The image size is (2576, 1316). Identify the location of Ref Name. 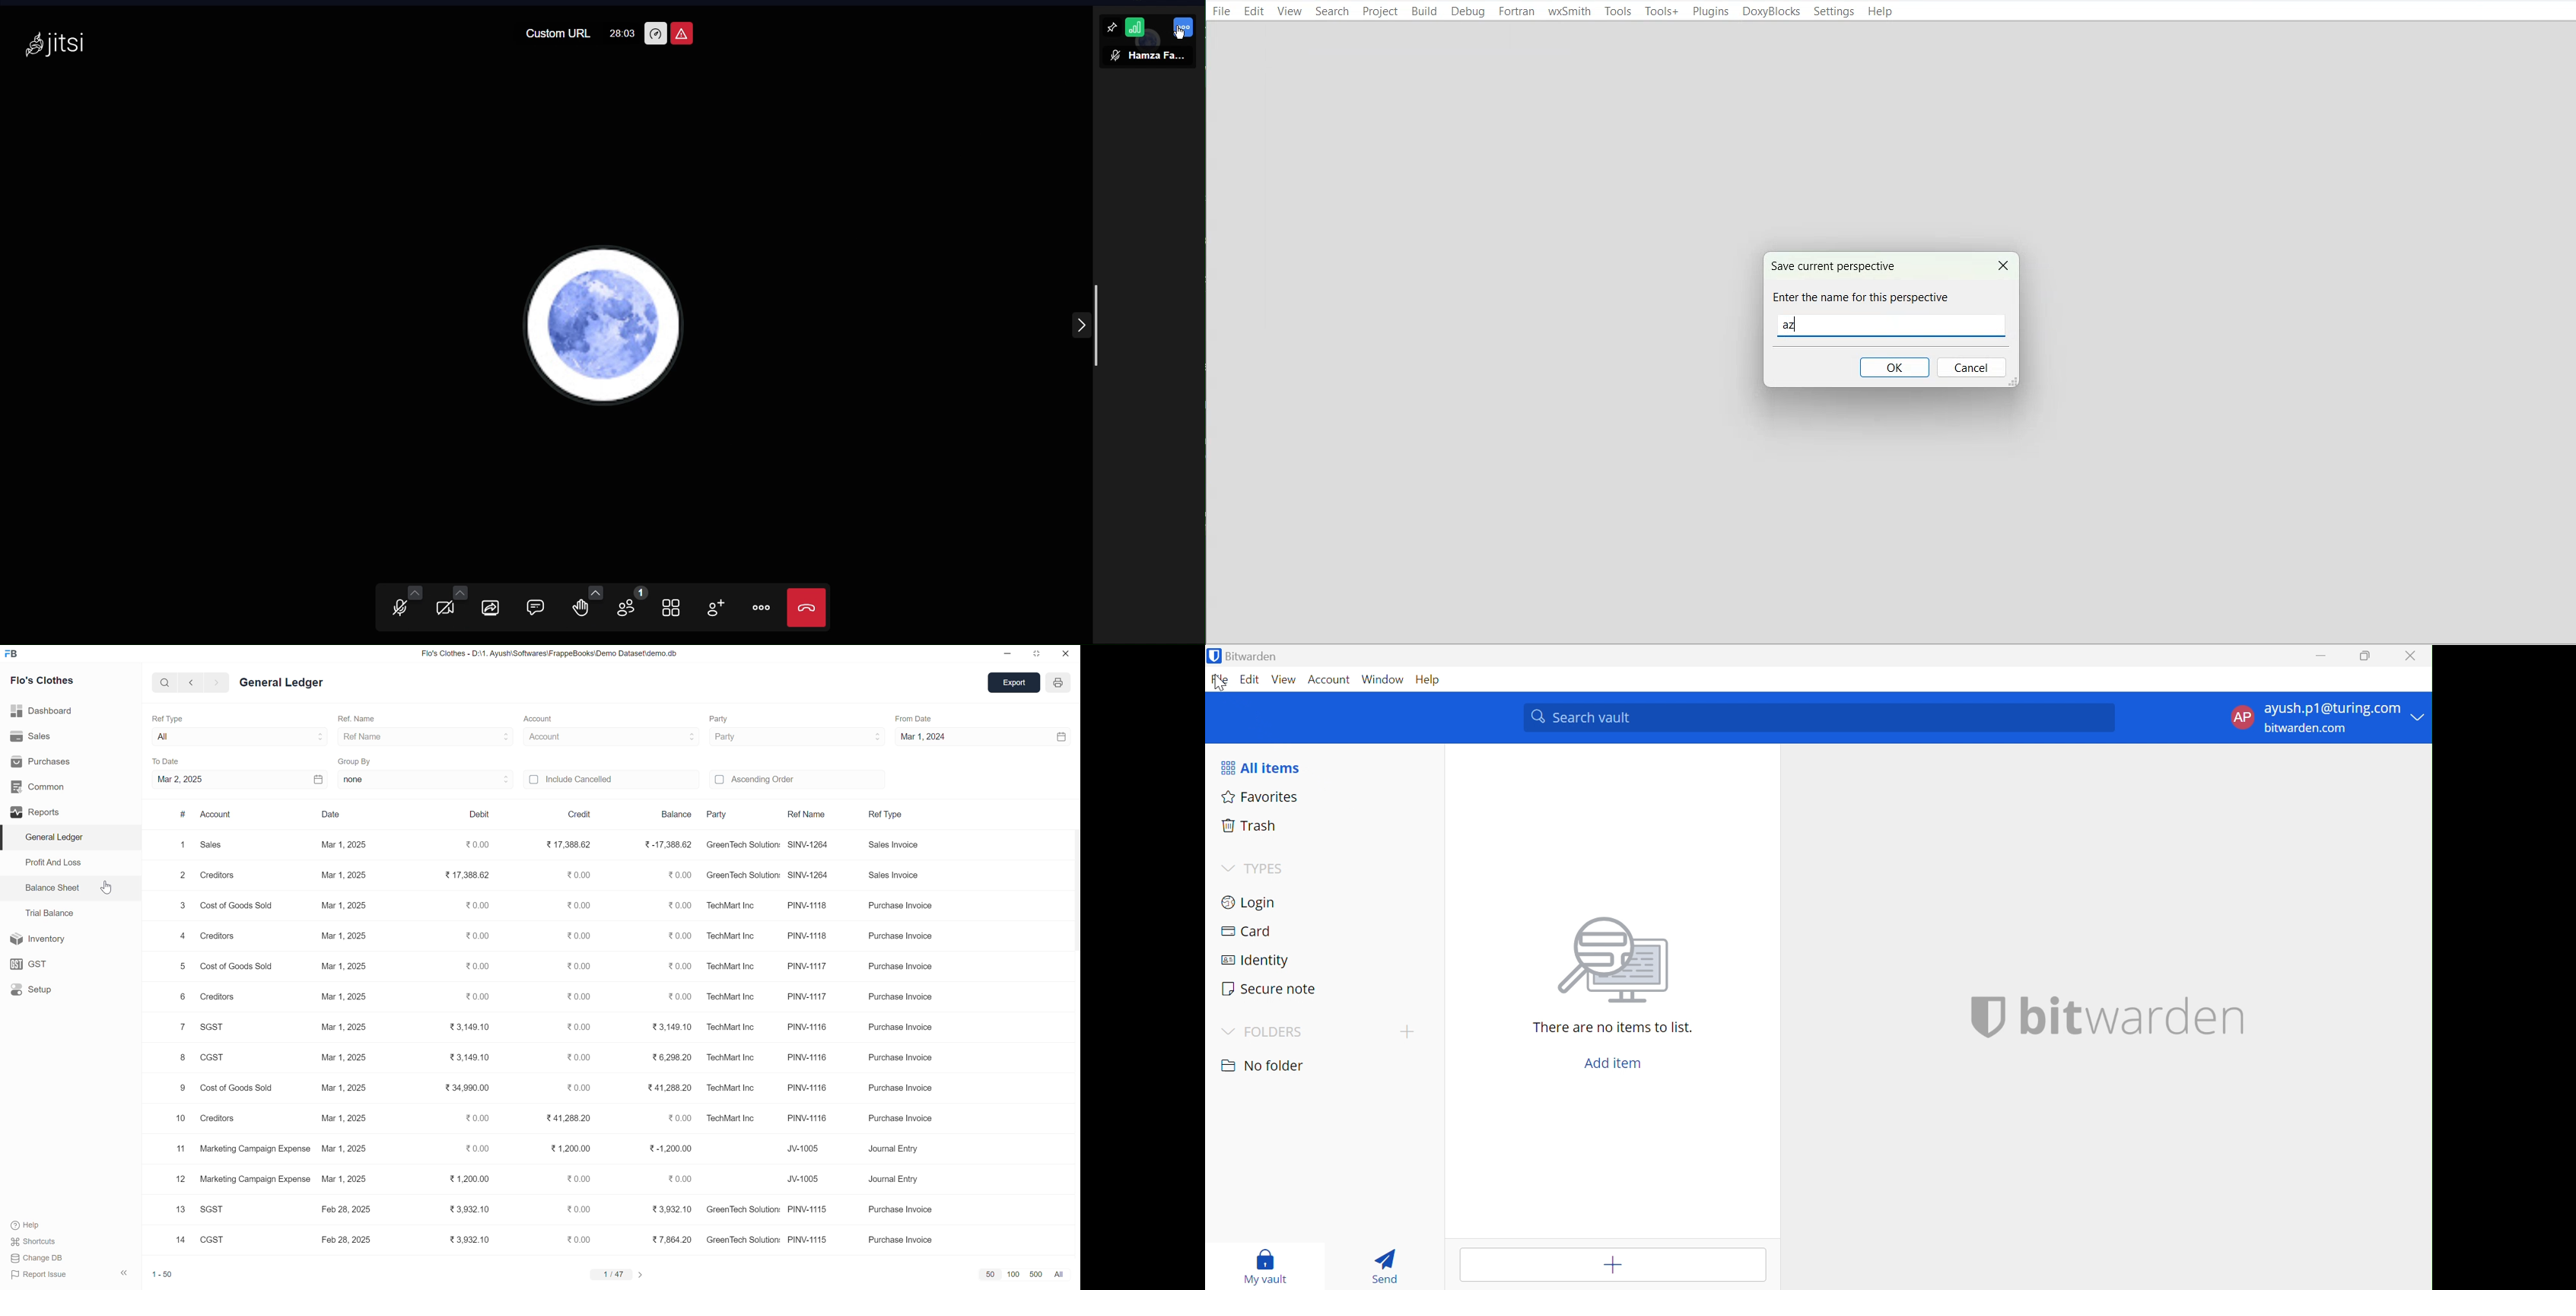
(802, 814).